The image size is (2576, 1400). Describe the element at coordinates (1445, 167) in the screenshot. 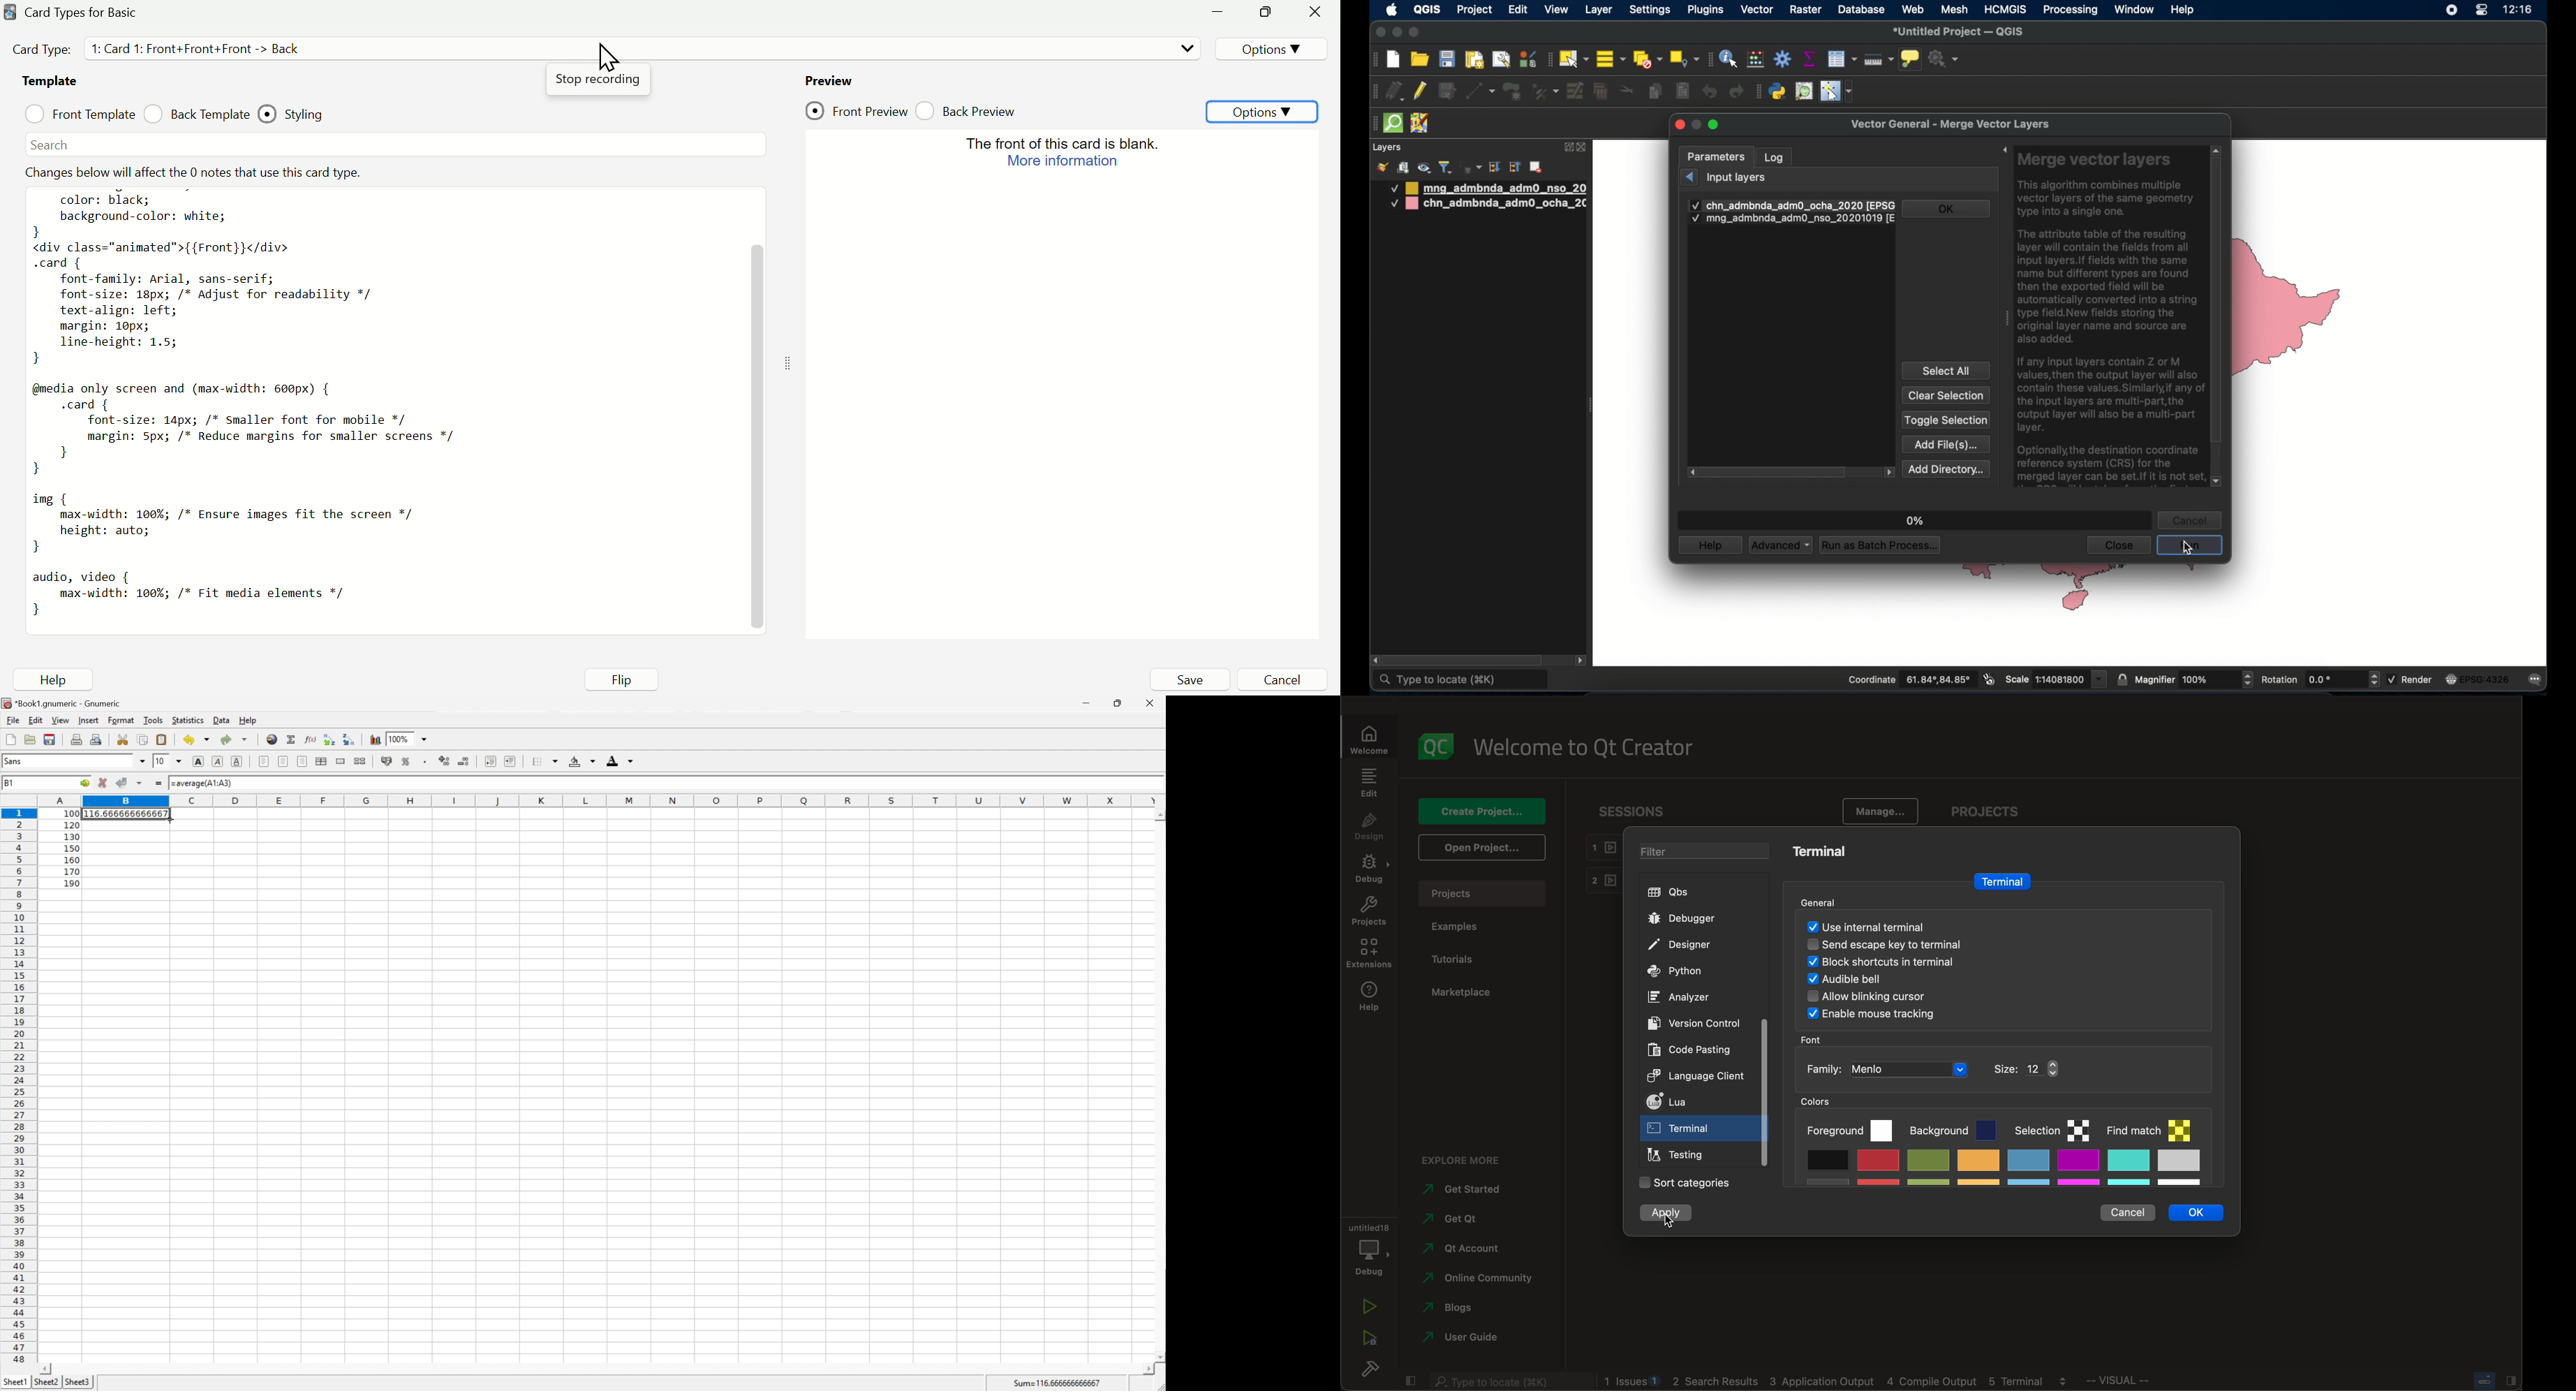

I see `filter legend` at that location.